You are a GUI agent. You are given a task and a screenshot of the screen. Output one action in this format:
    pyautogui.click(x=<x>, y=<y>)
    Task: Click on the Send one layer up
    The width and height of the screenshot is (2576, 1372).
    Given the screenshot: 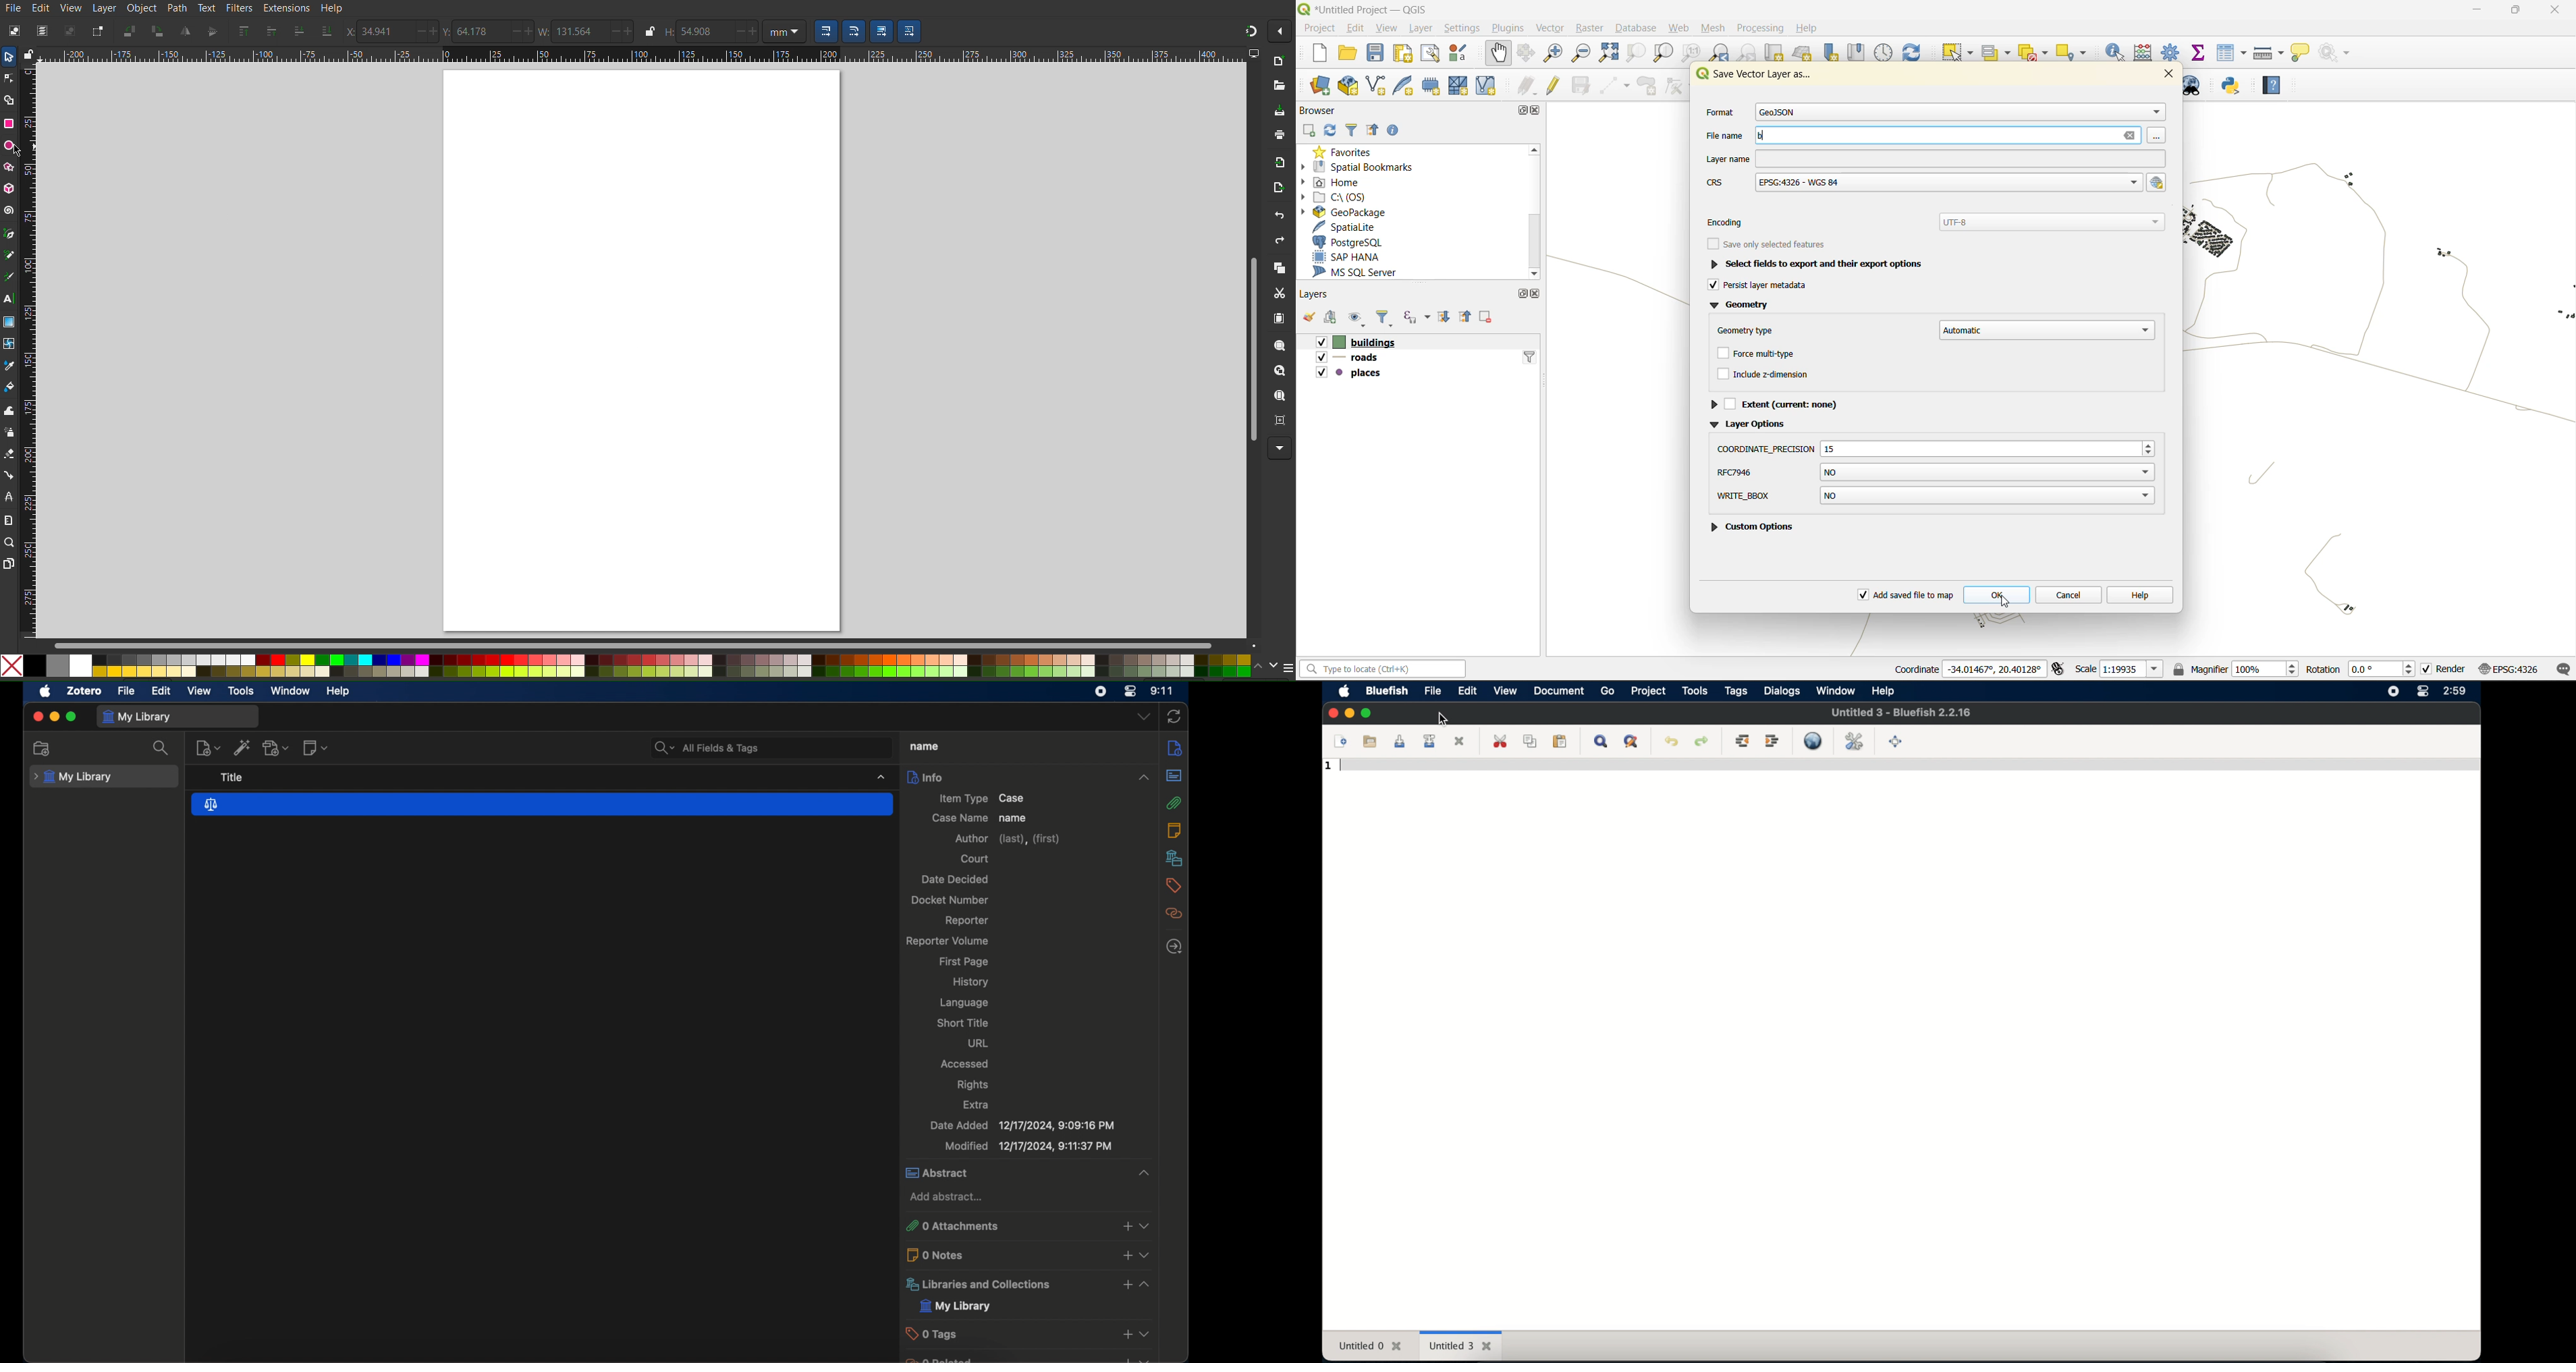 What is the action you would take?
    pyautogui.click(x=273, y=31)
    